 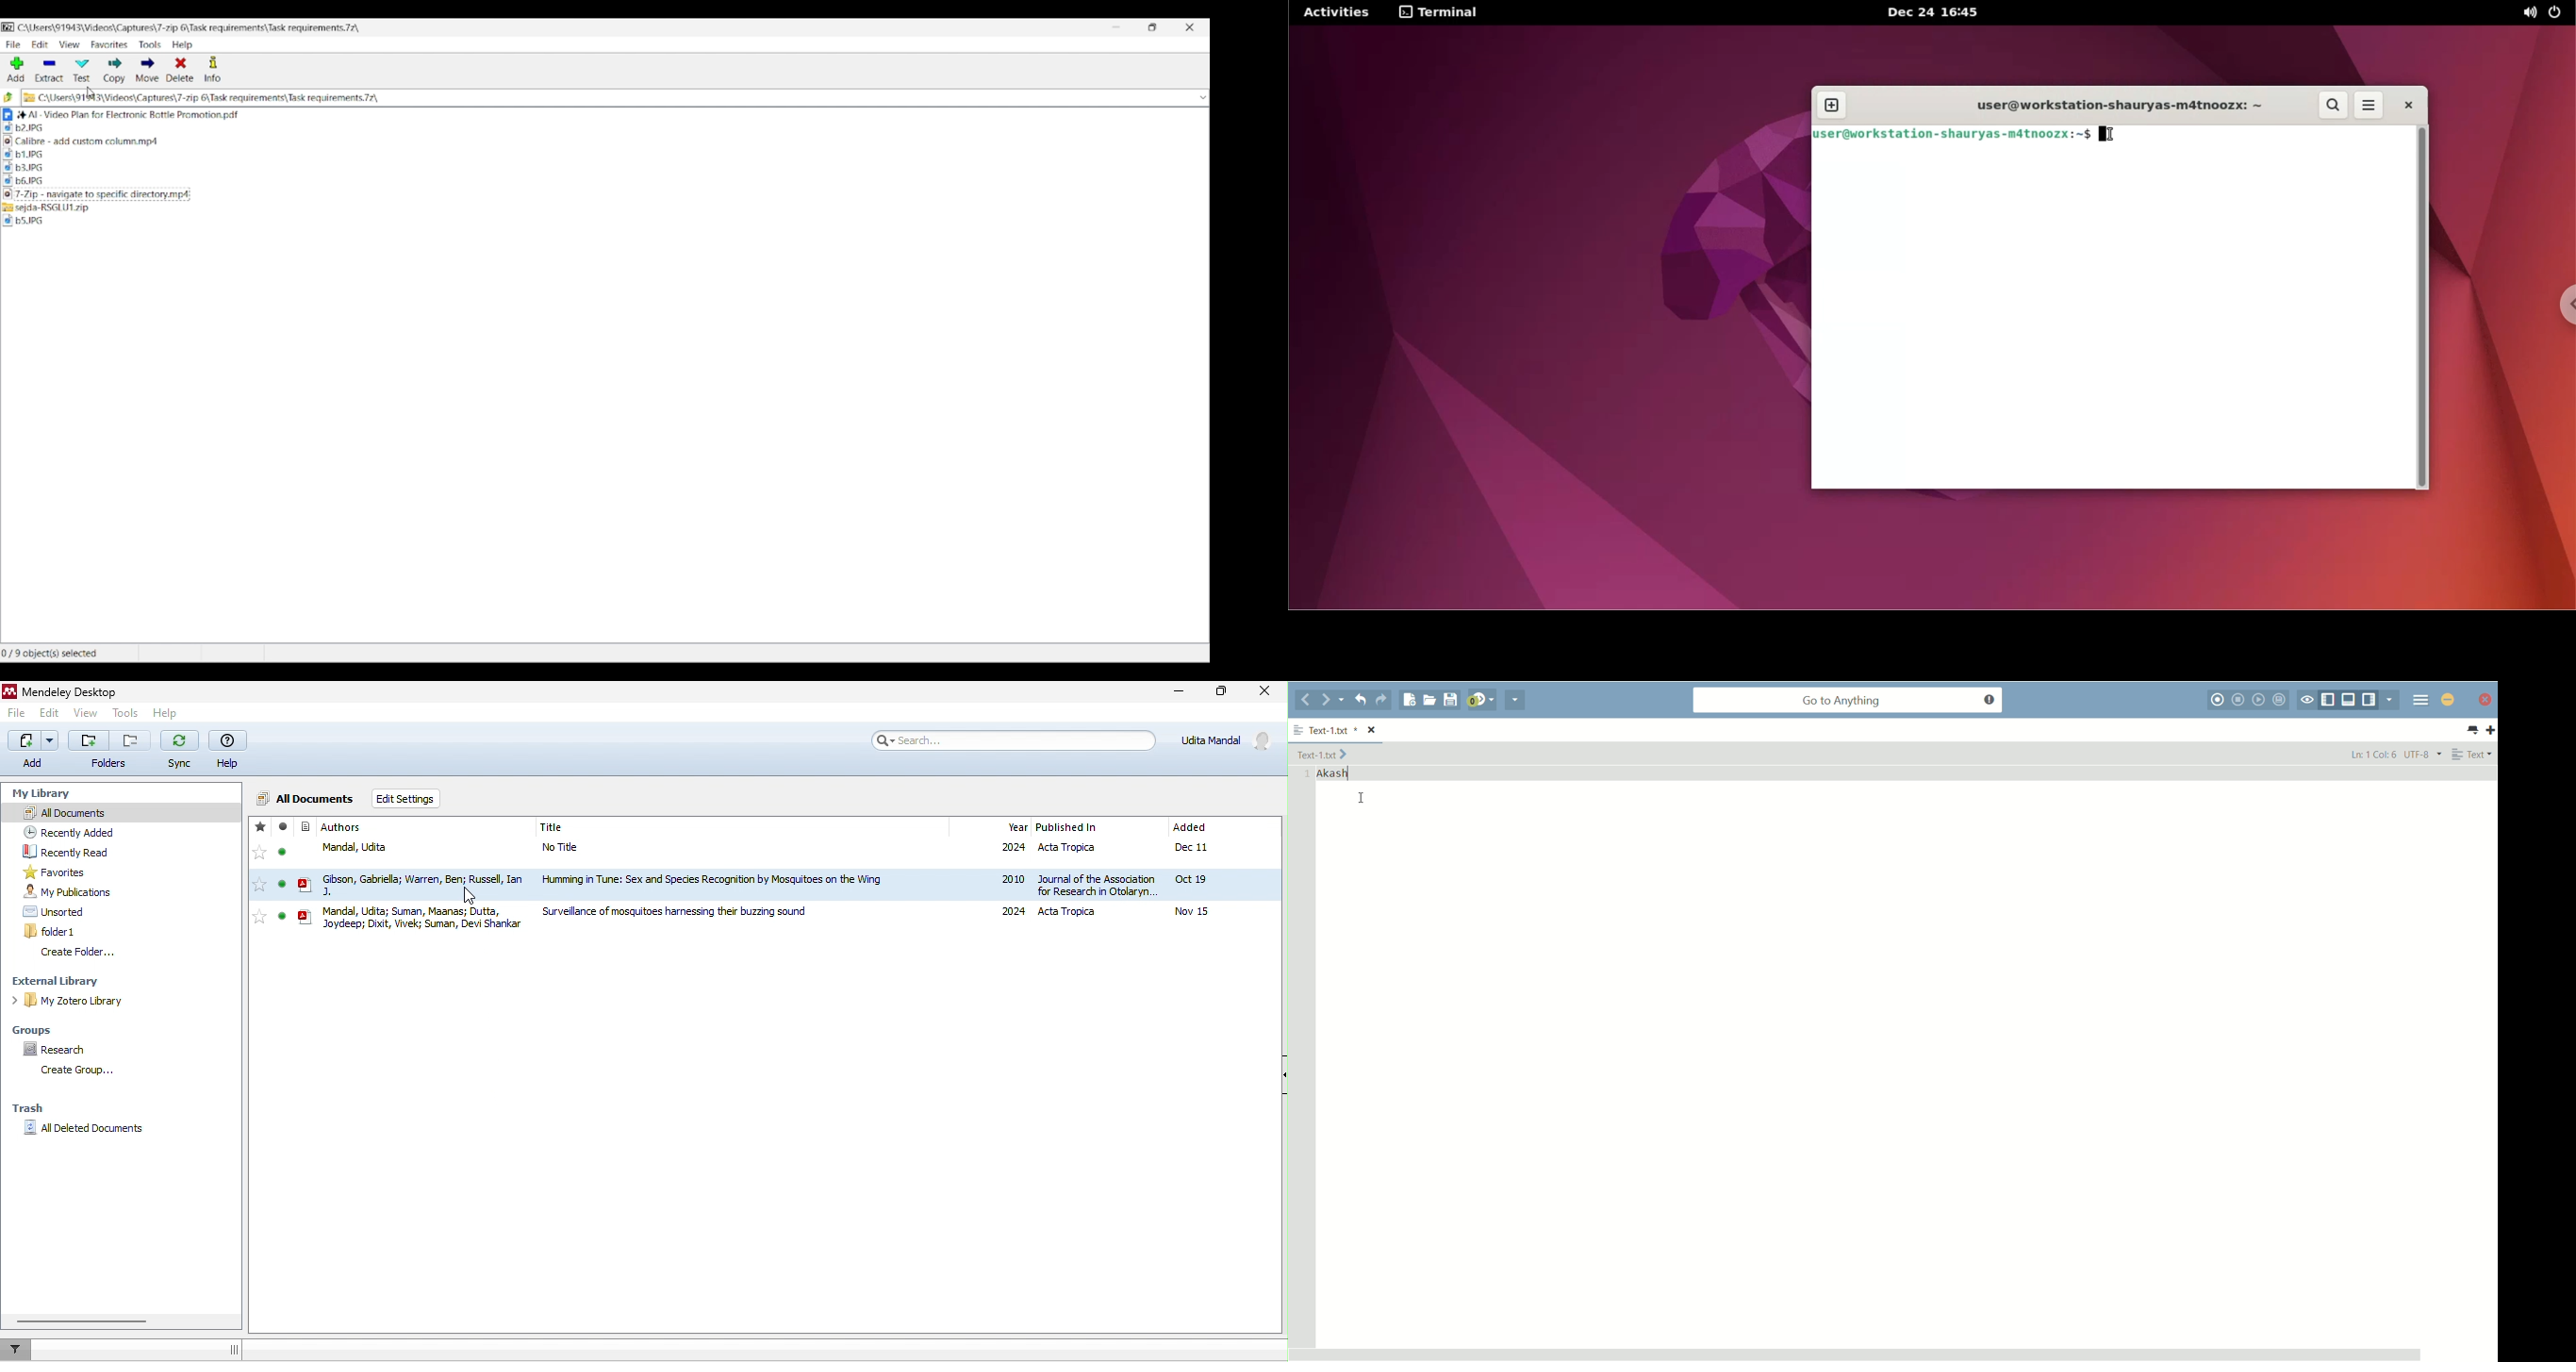 I want to click on Line 1 Column 6, so click(x=2372, y=754).